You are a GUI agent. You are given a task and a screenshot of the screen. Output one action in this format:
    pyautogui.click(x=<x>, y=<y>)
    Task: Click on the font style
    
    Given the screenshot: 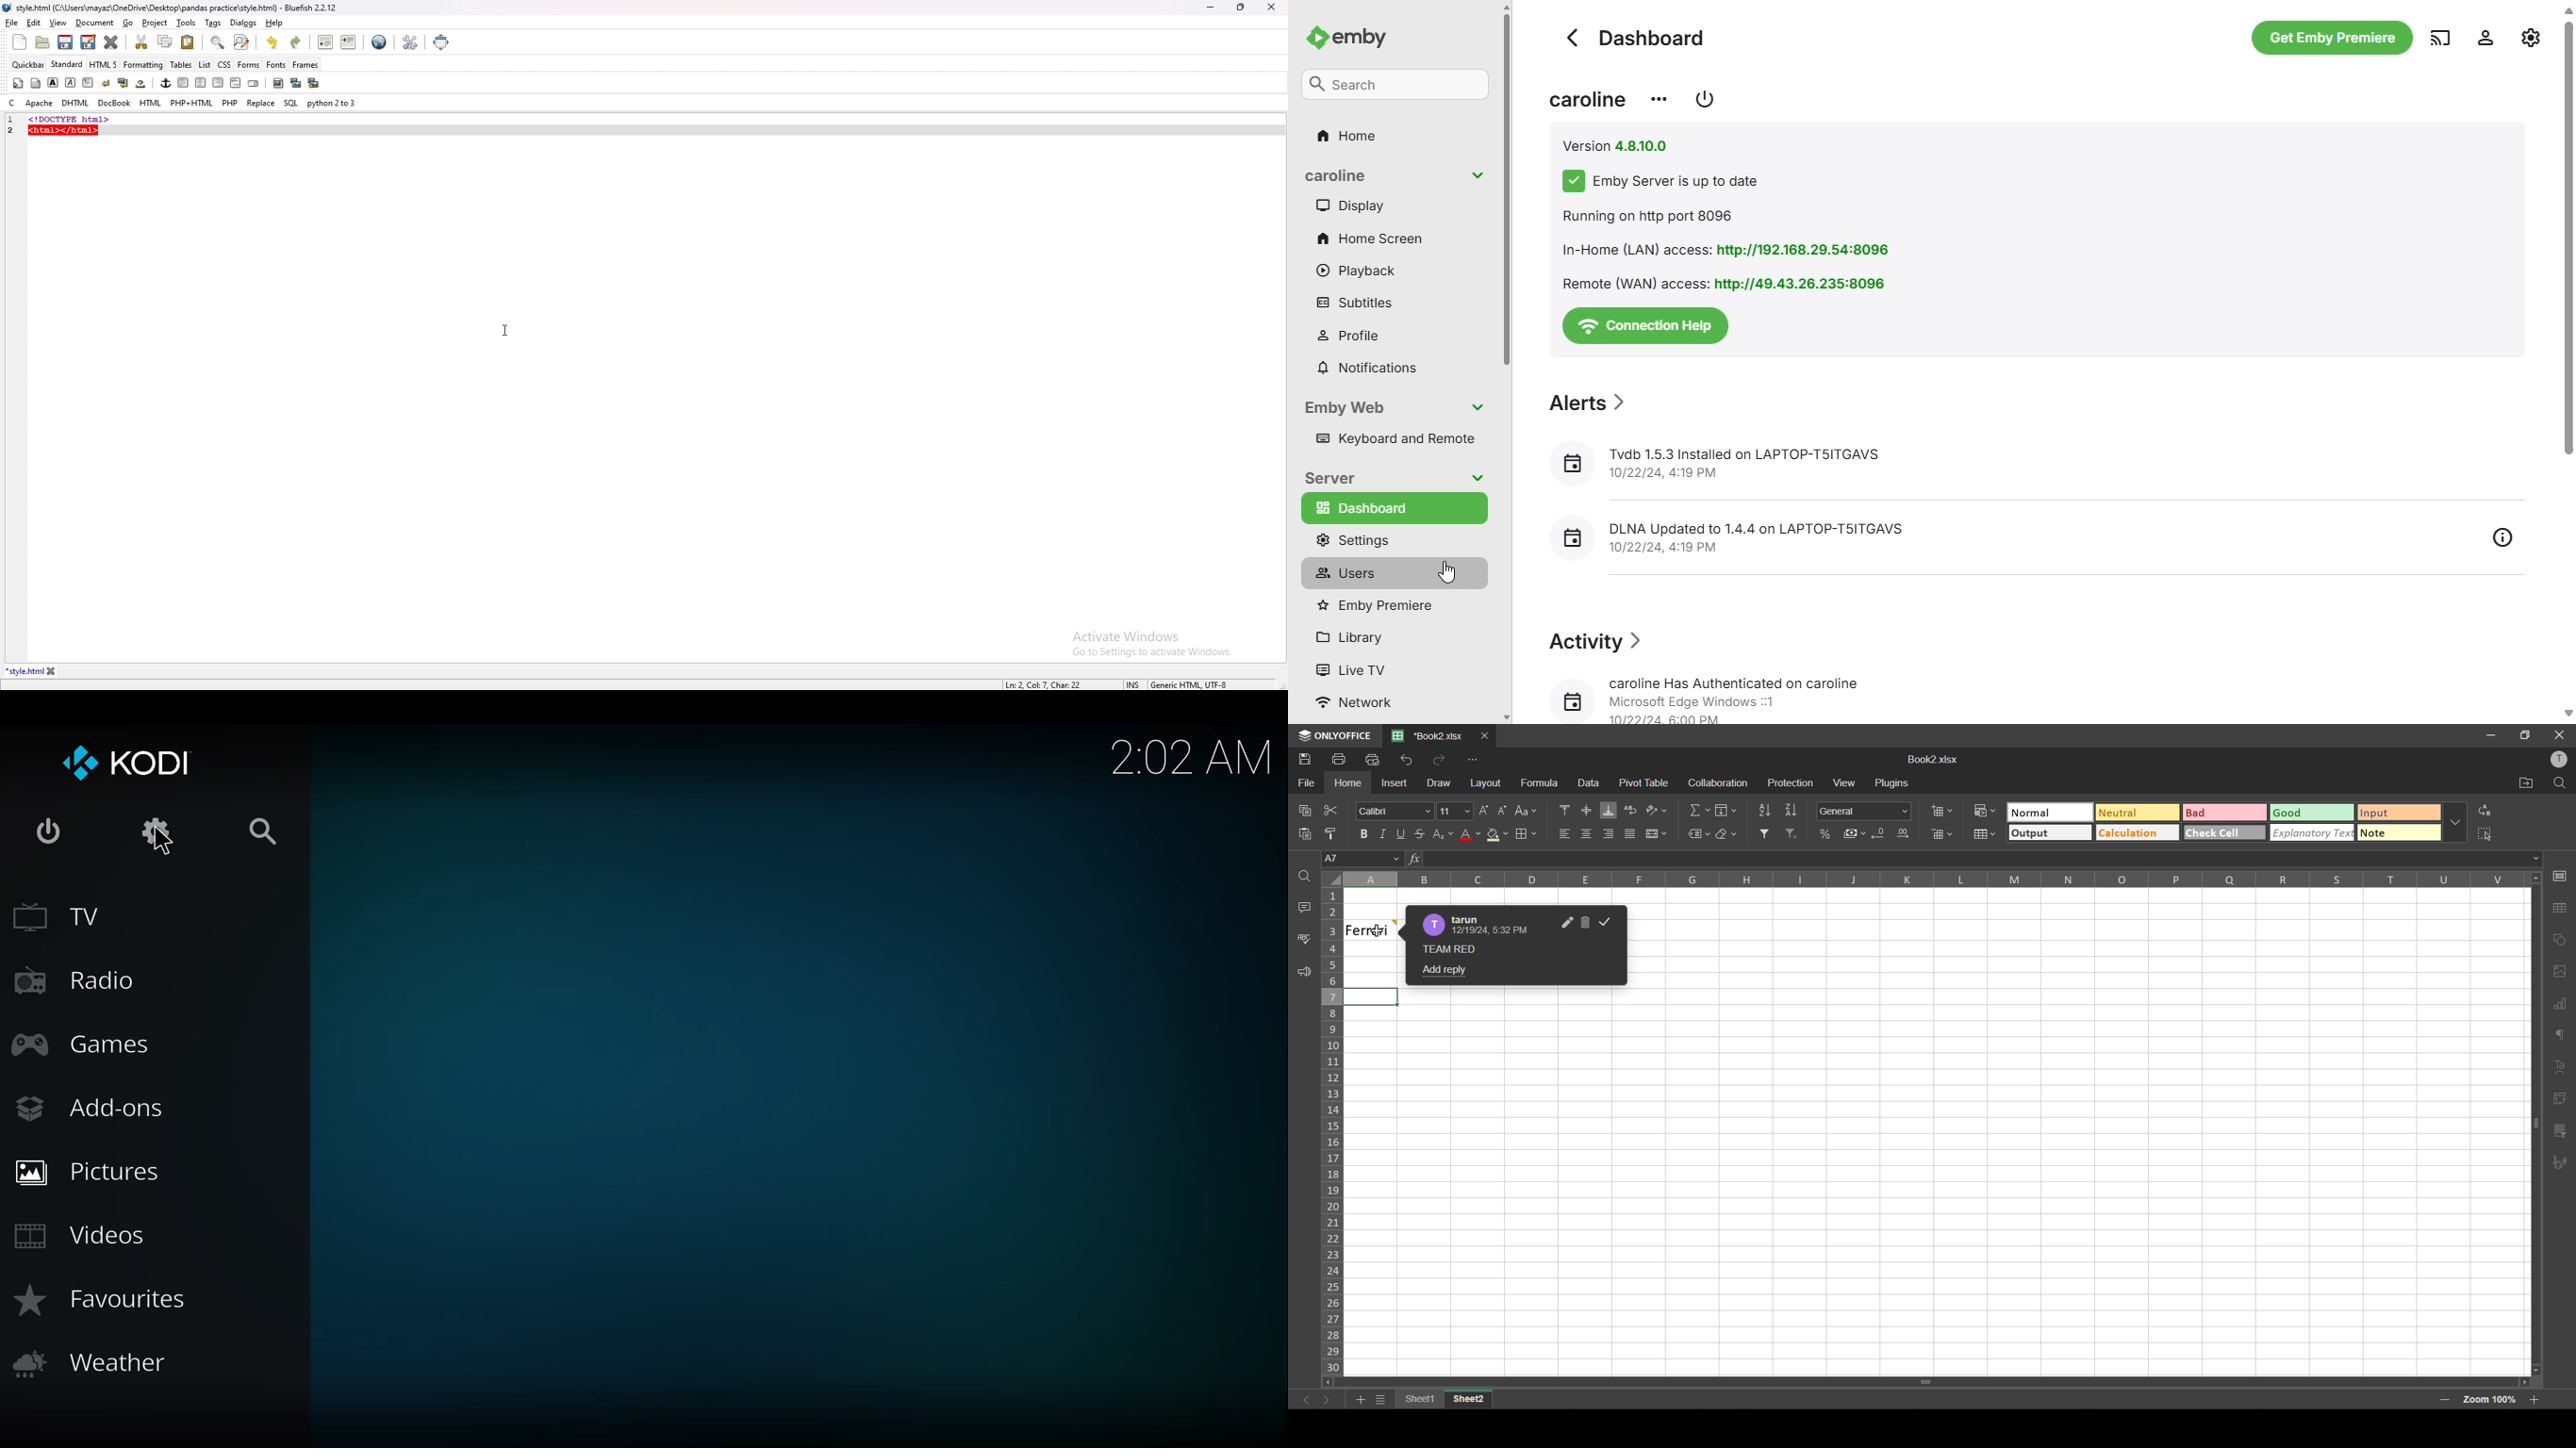 What is the action you would take?
    pyautogui.click(x=1394, y=812)
    